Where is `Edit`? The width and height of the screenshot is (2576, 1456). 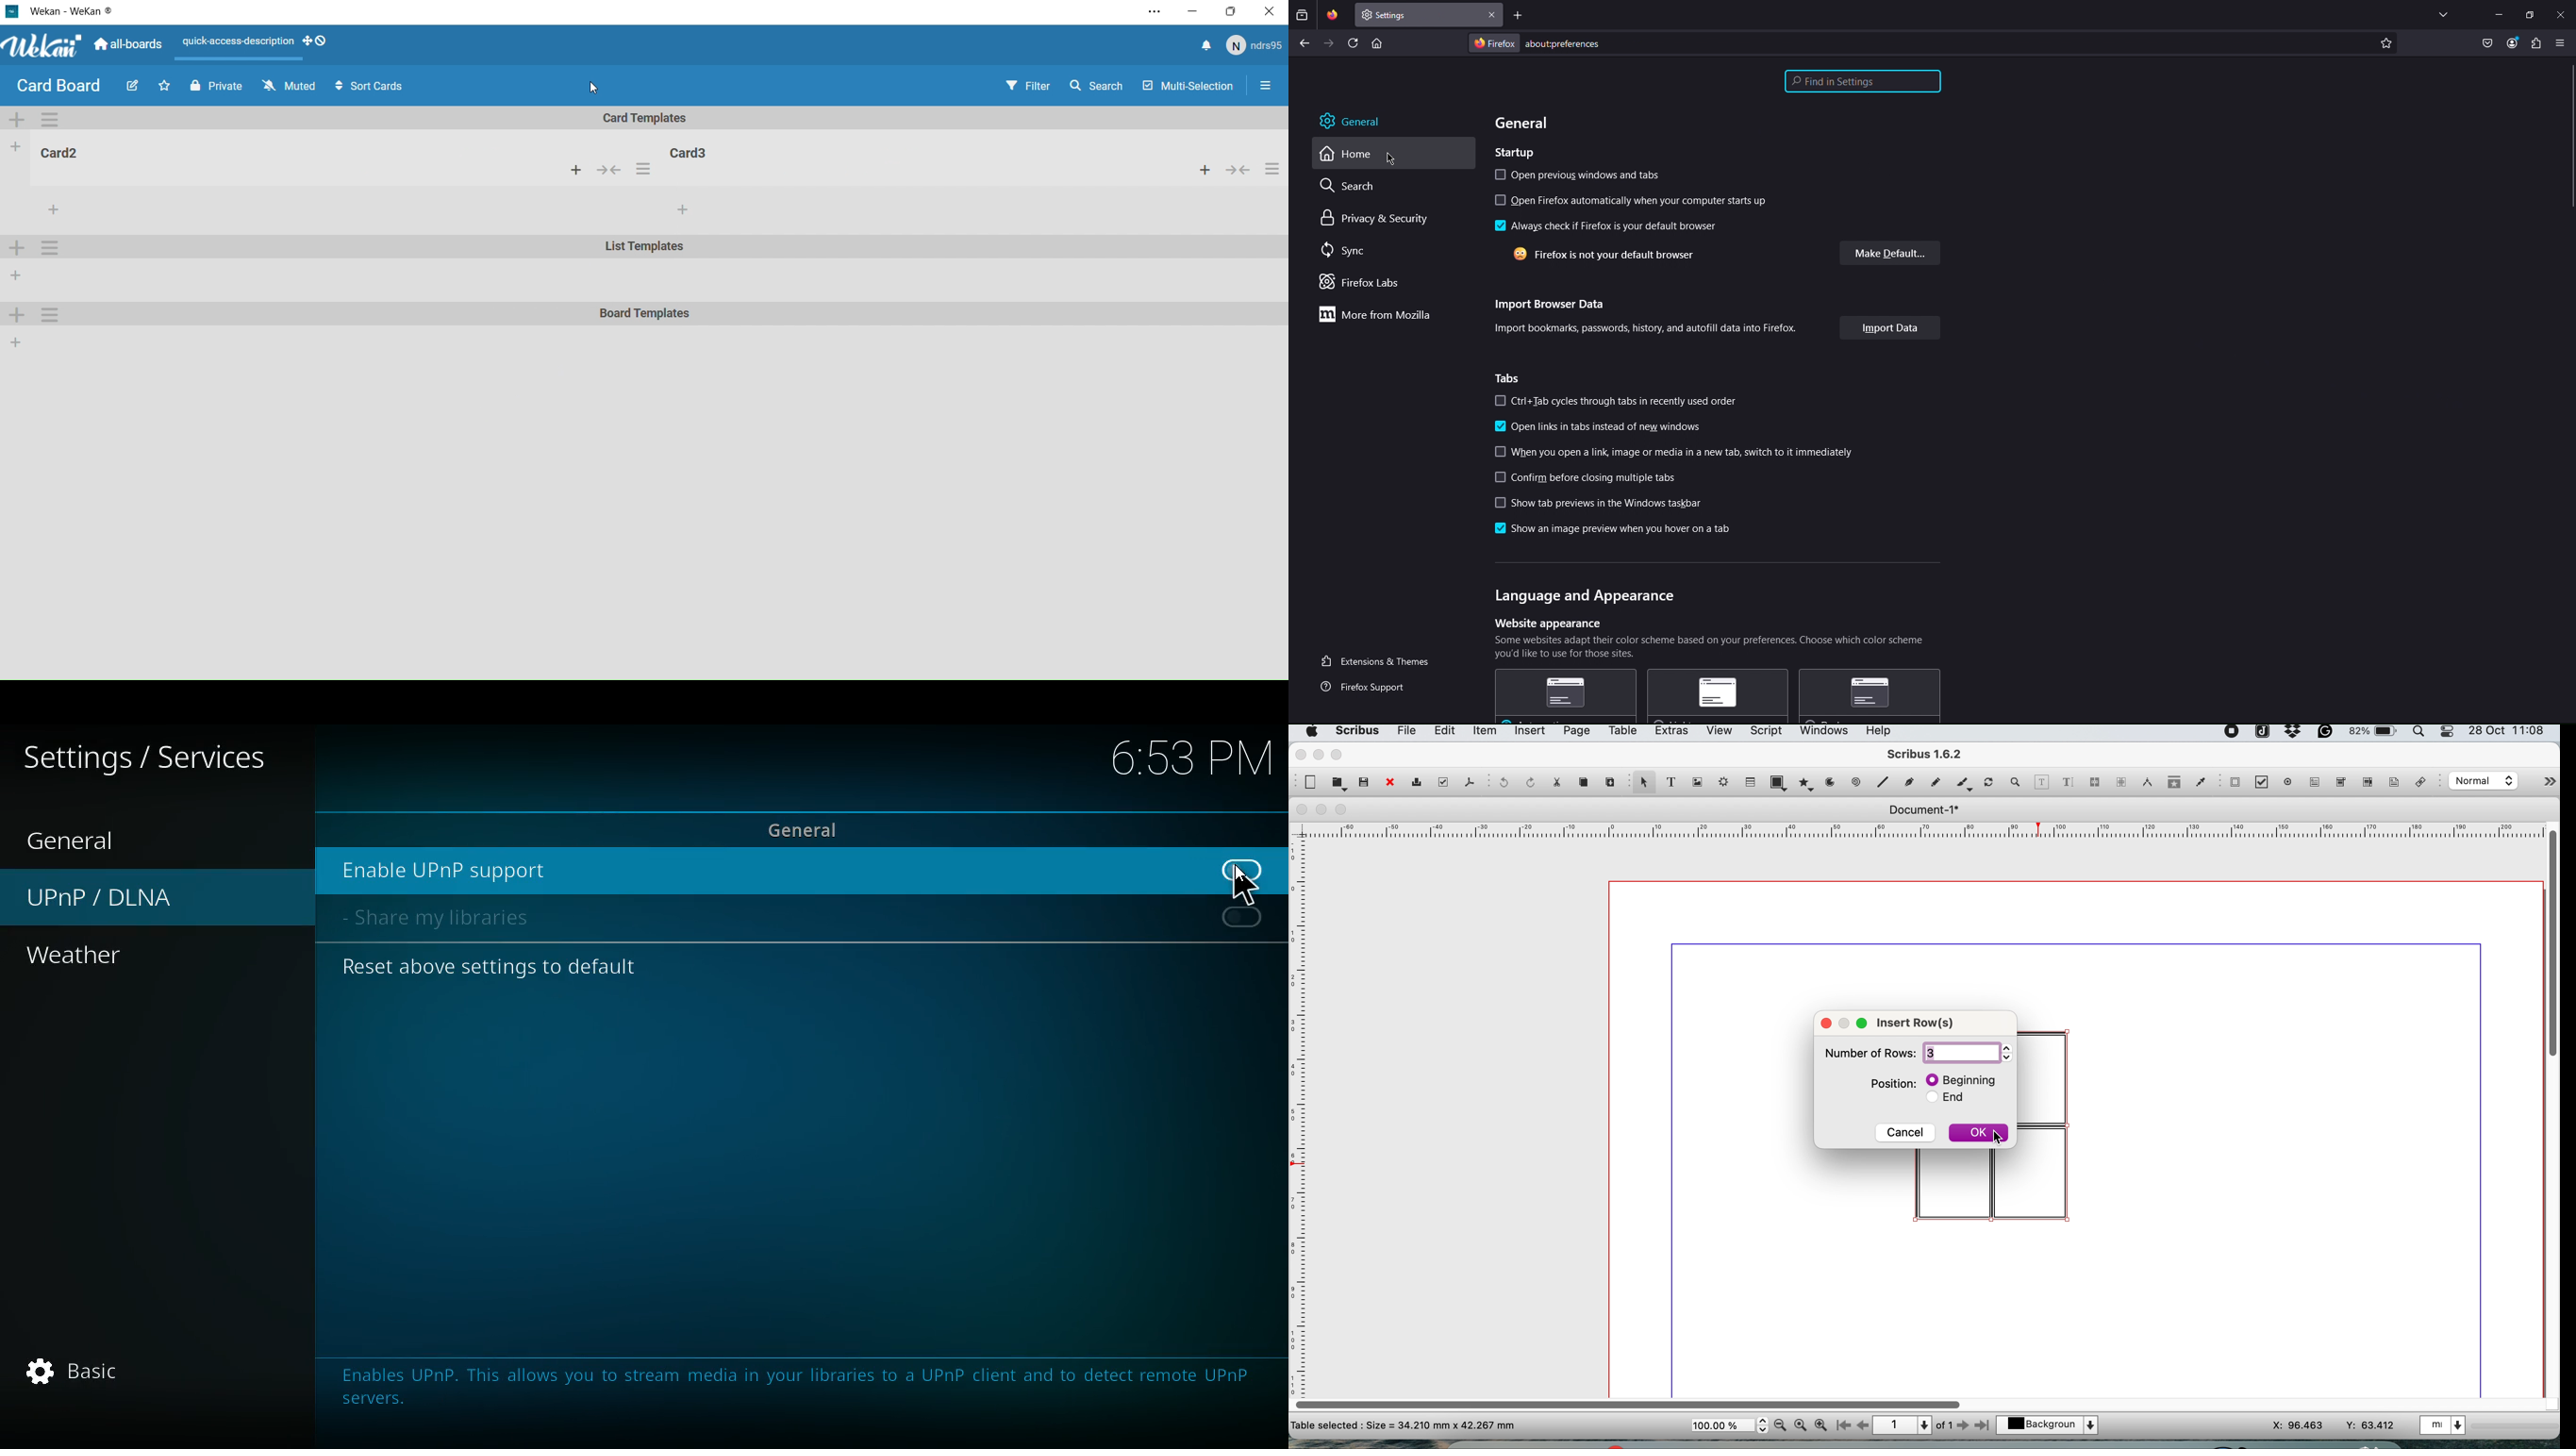 Edit is located at coordinates (131, 85).